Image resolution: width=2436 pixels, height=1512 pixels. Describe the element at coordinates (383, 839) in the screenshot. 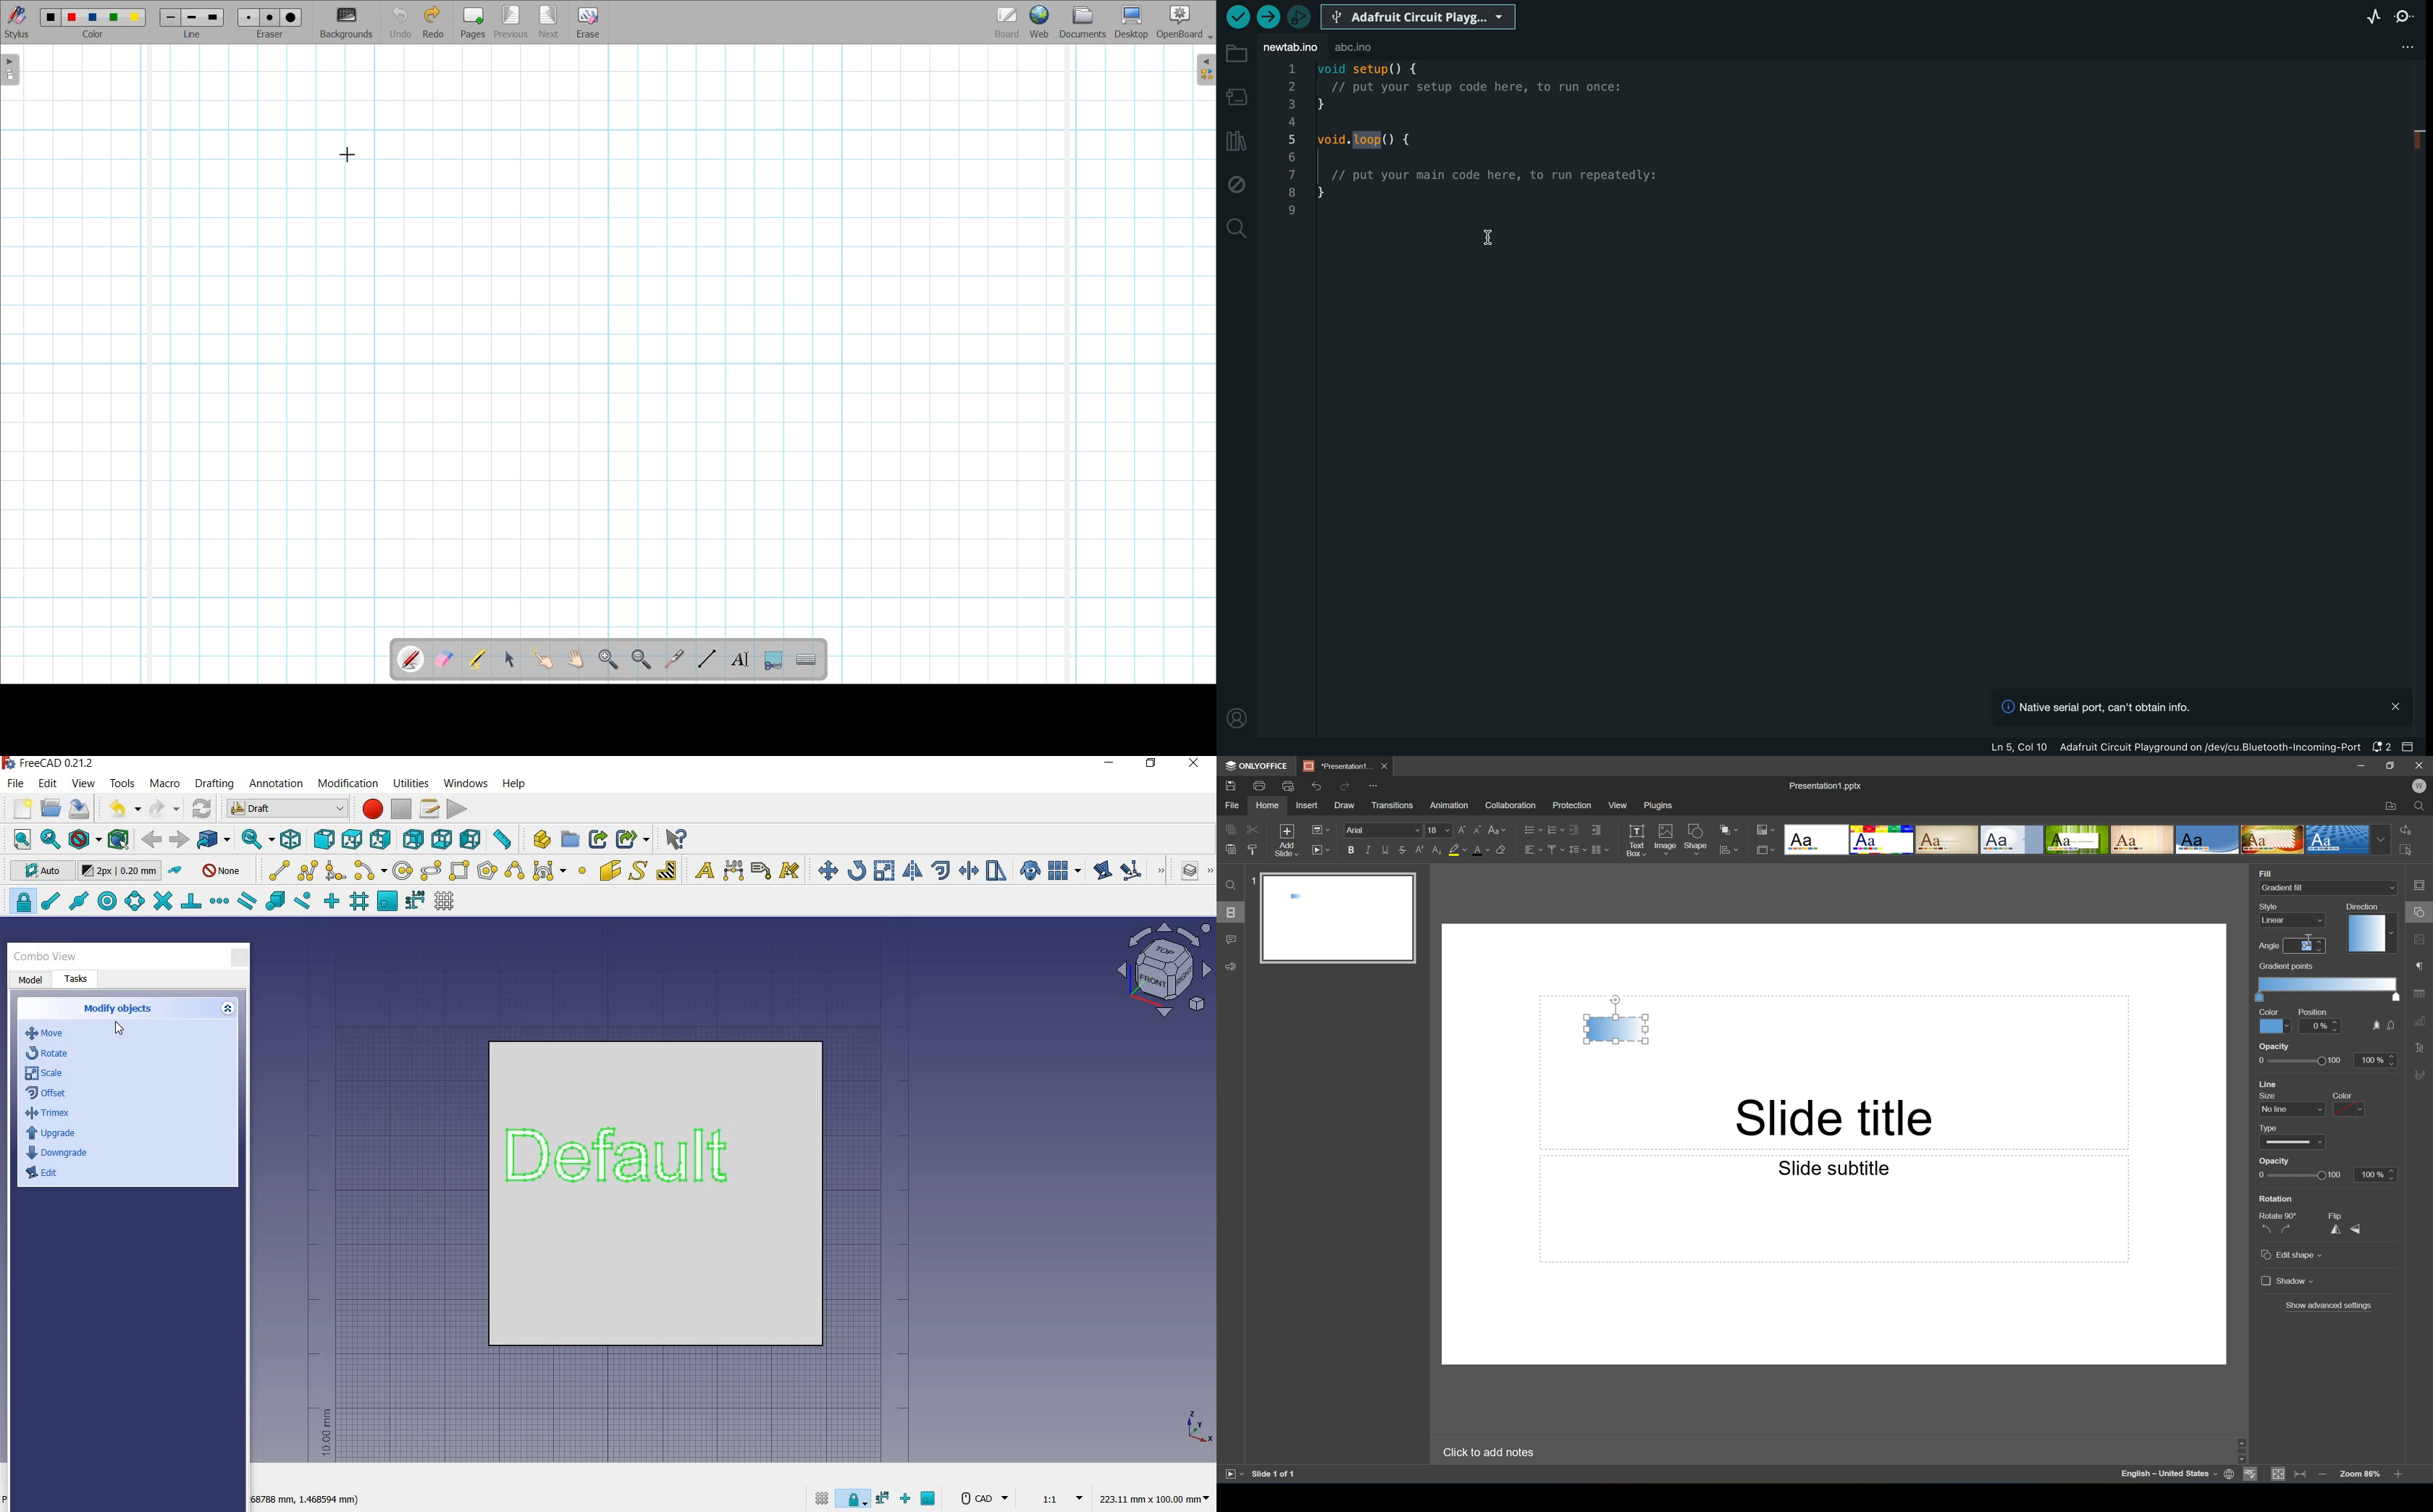

I see `right` at that location.